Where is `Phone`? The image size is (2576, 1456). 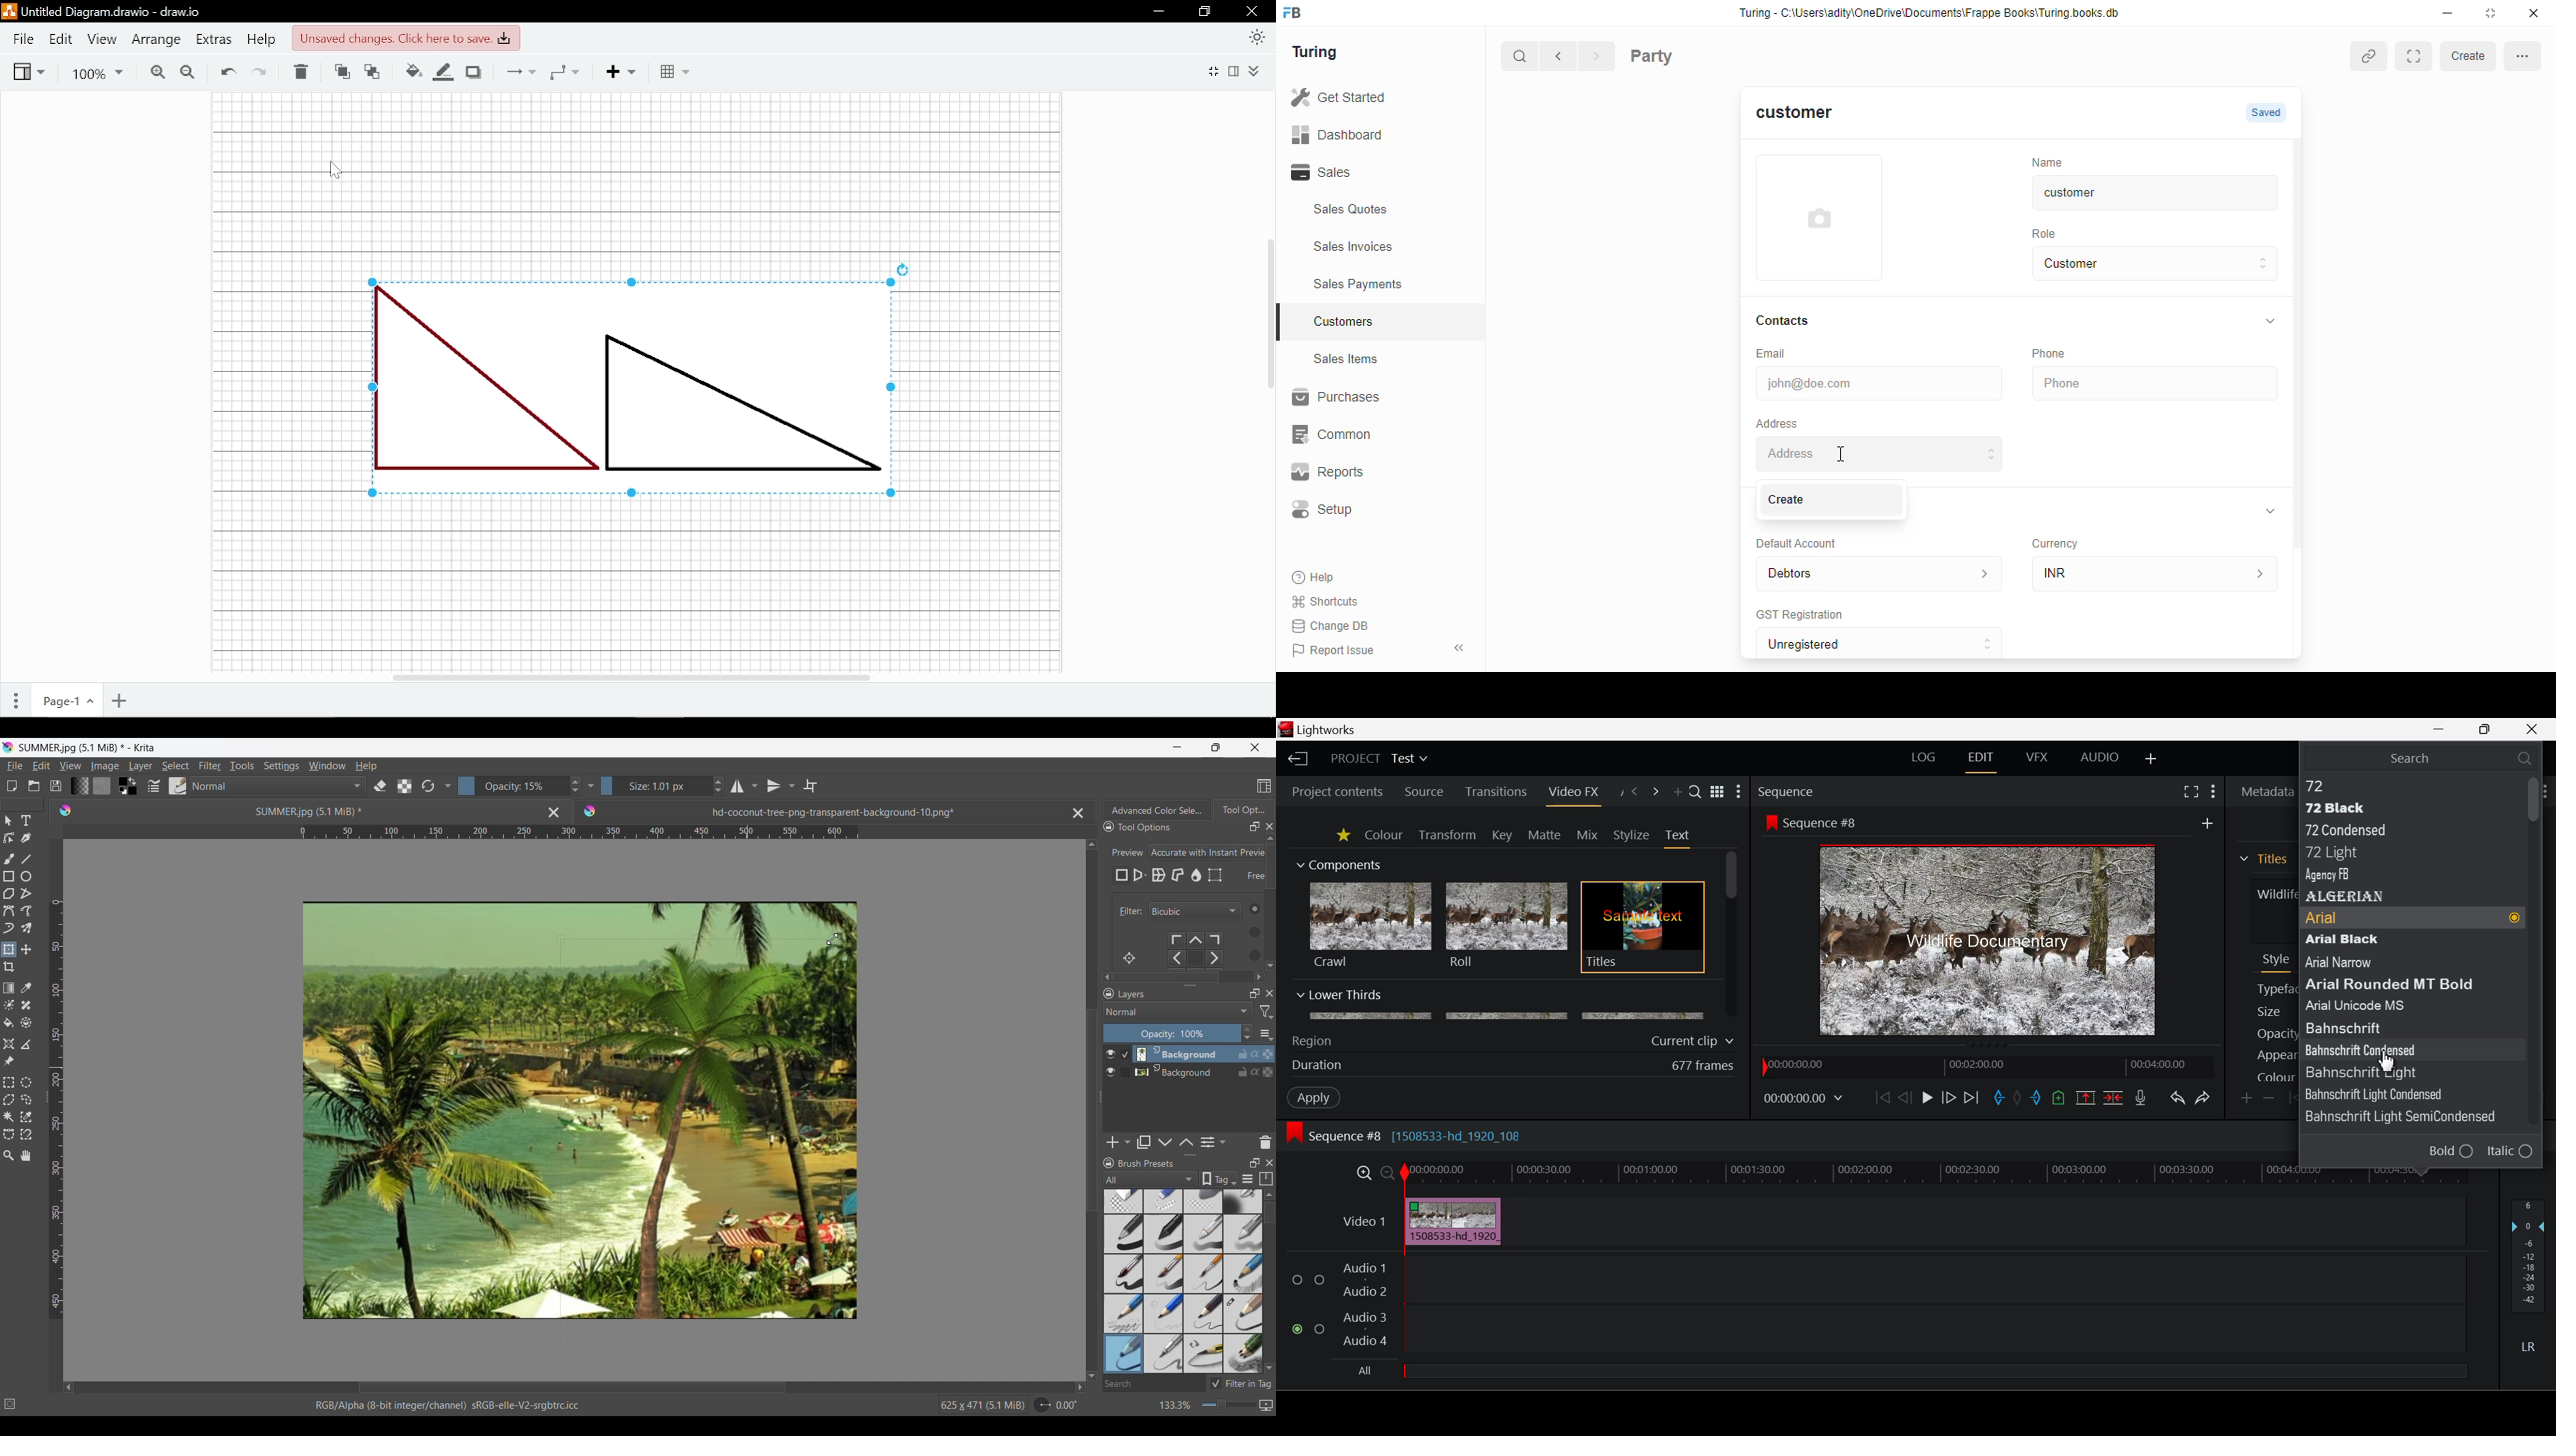 Phone is located at coordinates (2153, 384).